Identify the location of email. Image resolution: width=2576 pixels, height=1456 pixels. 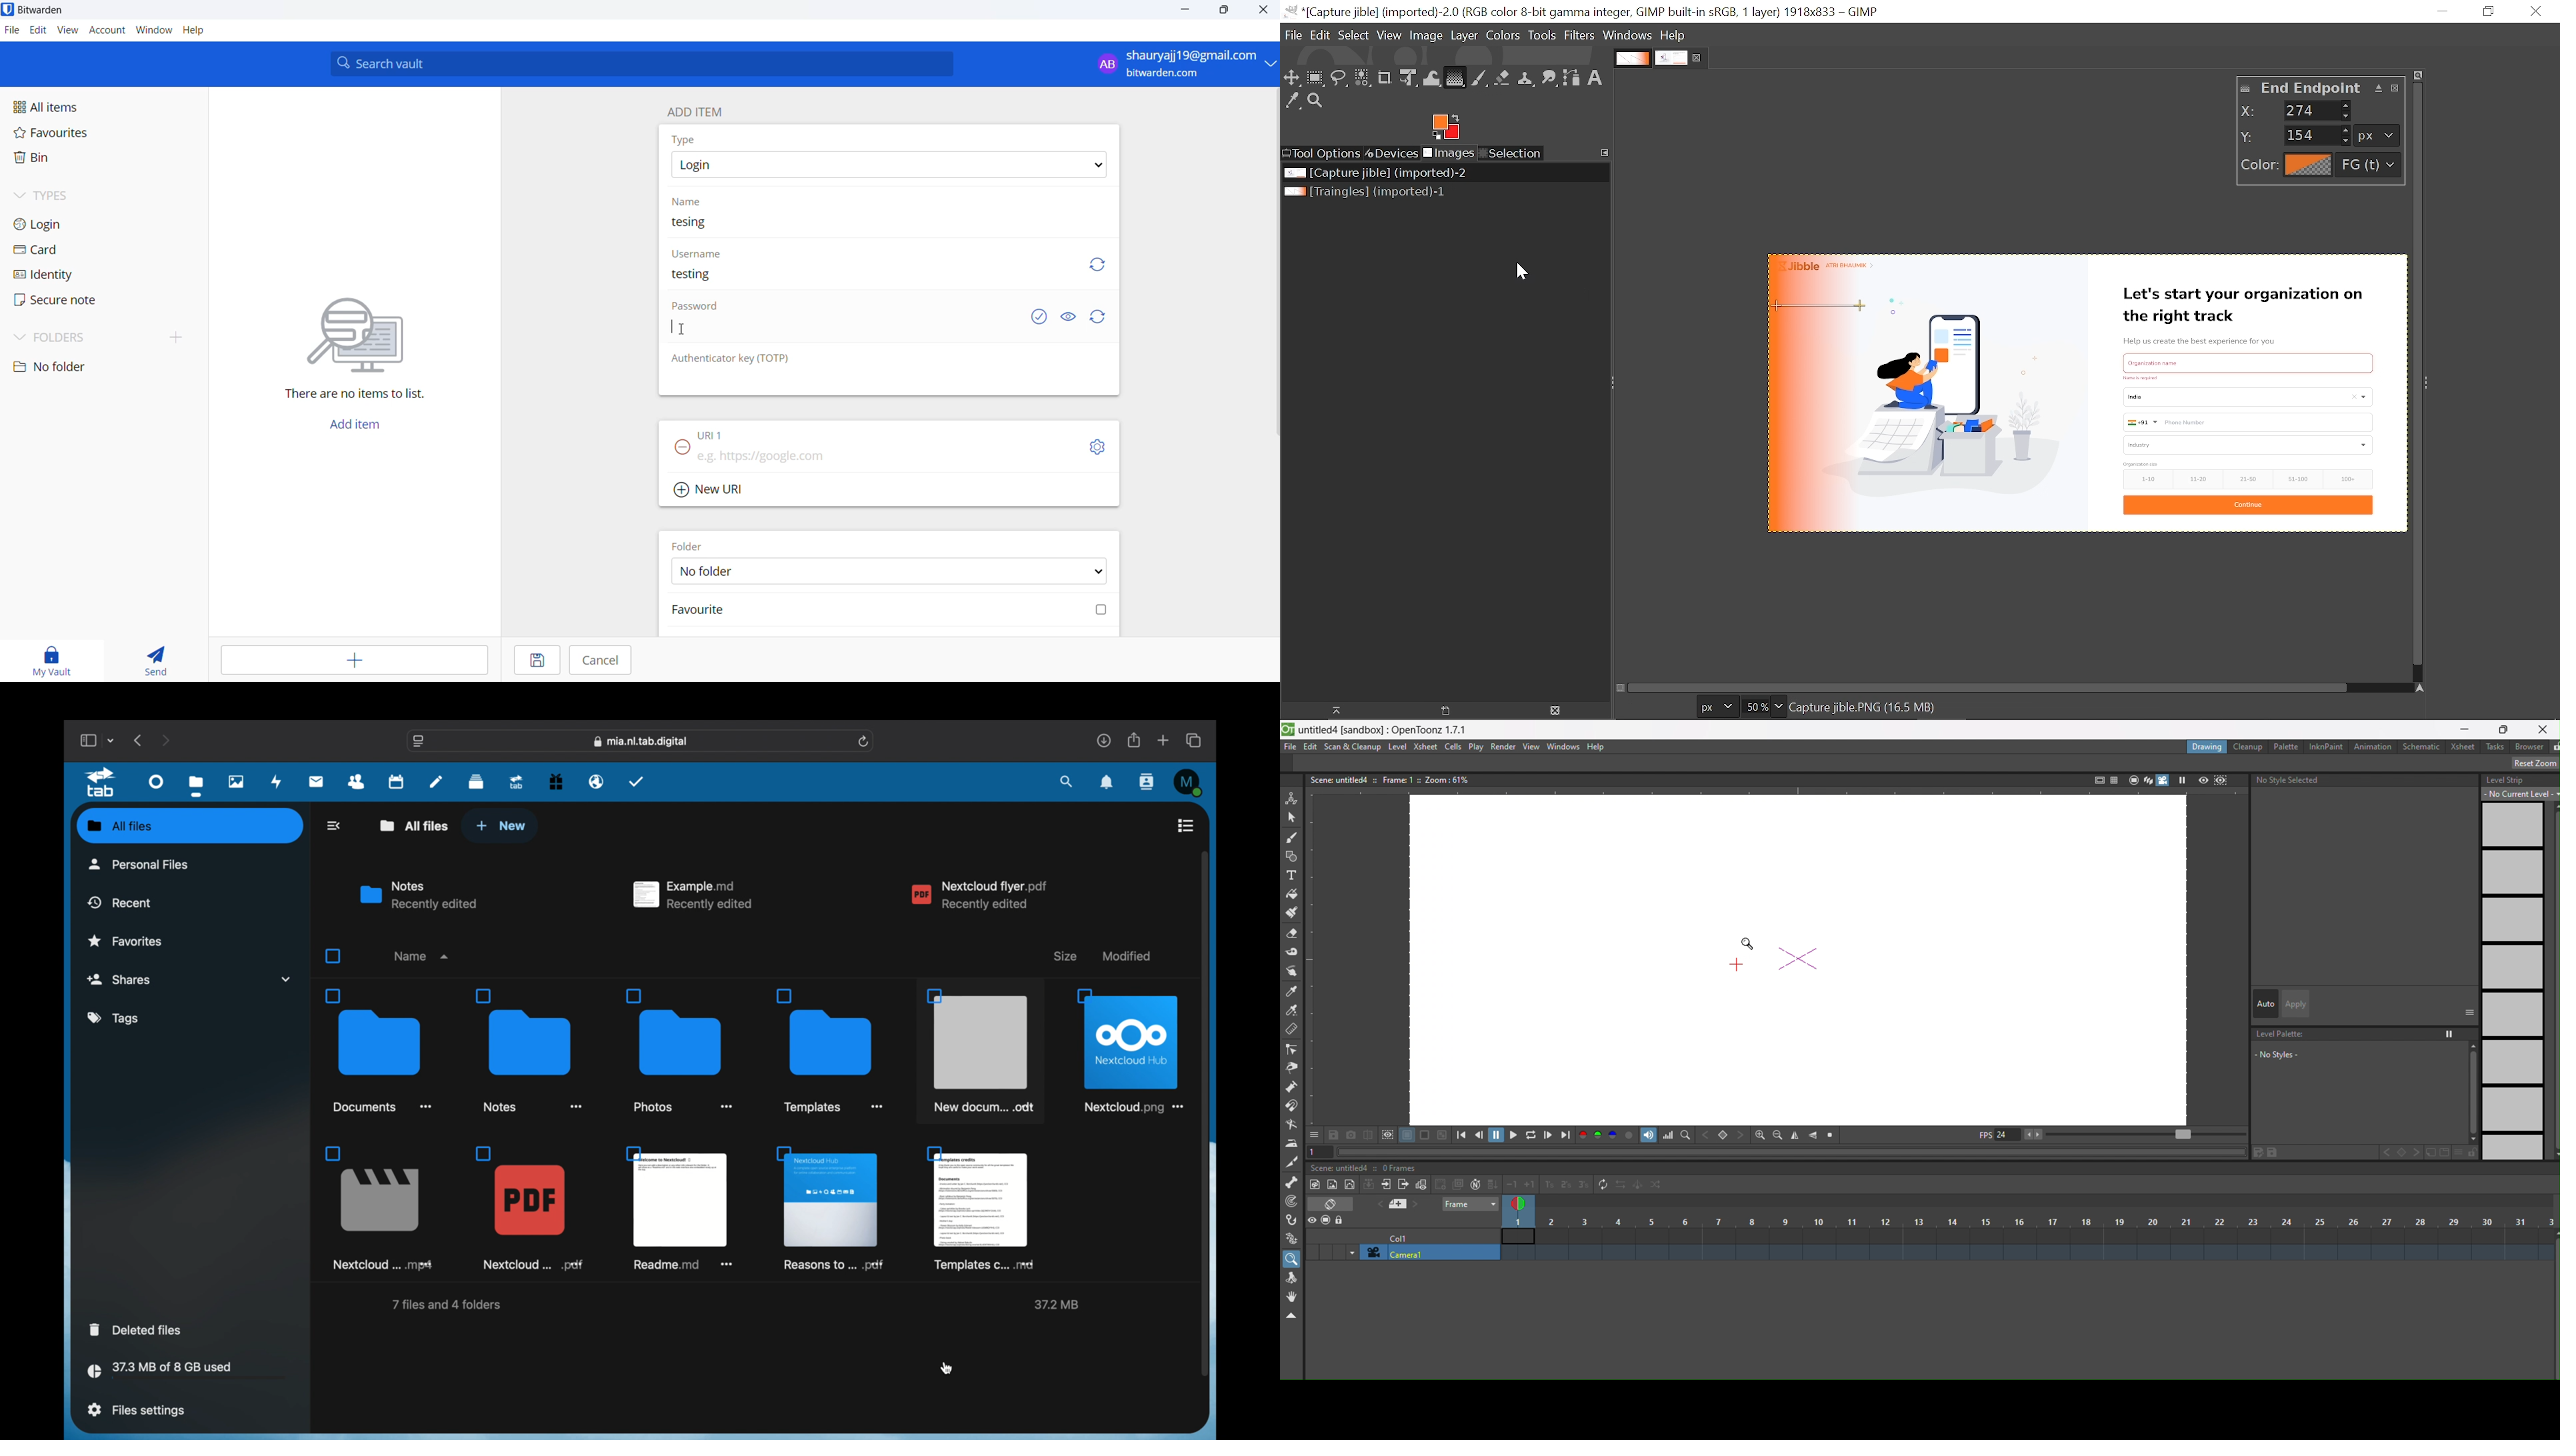
(597, 782).